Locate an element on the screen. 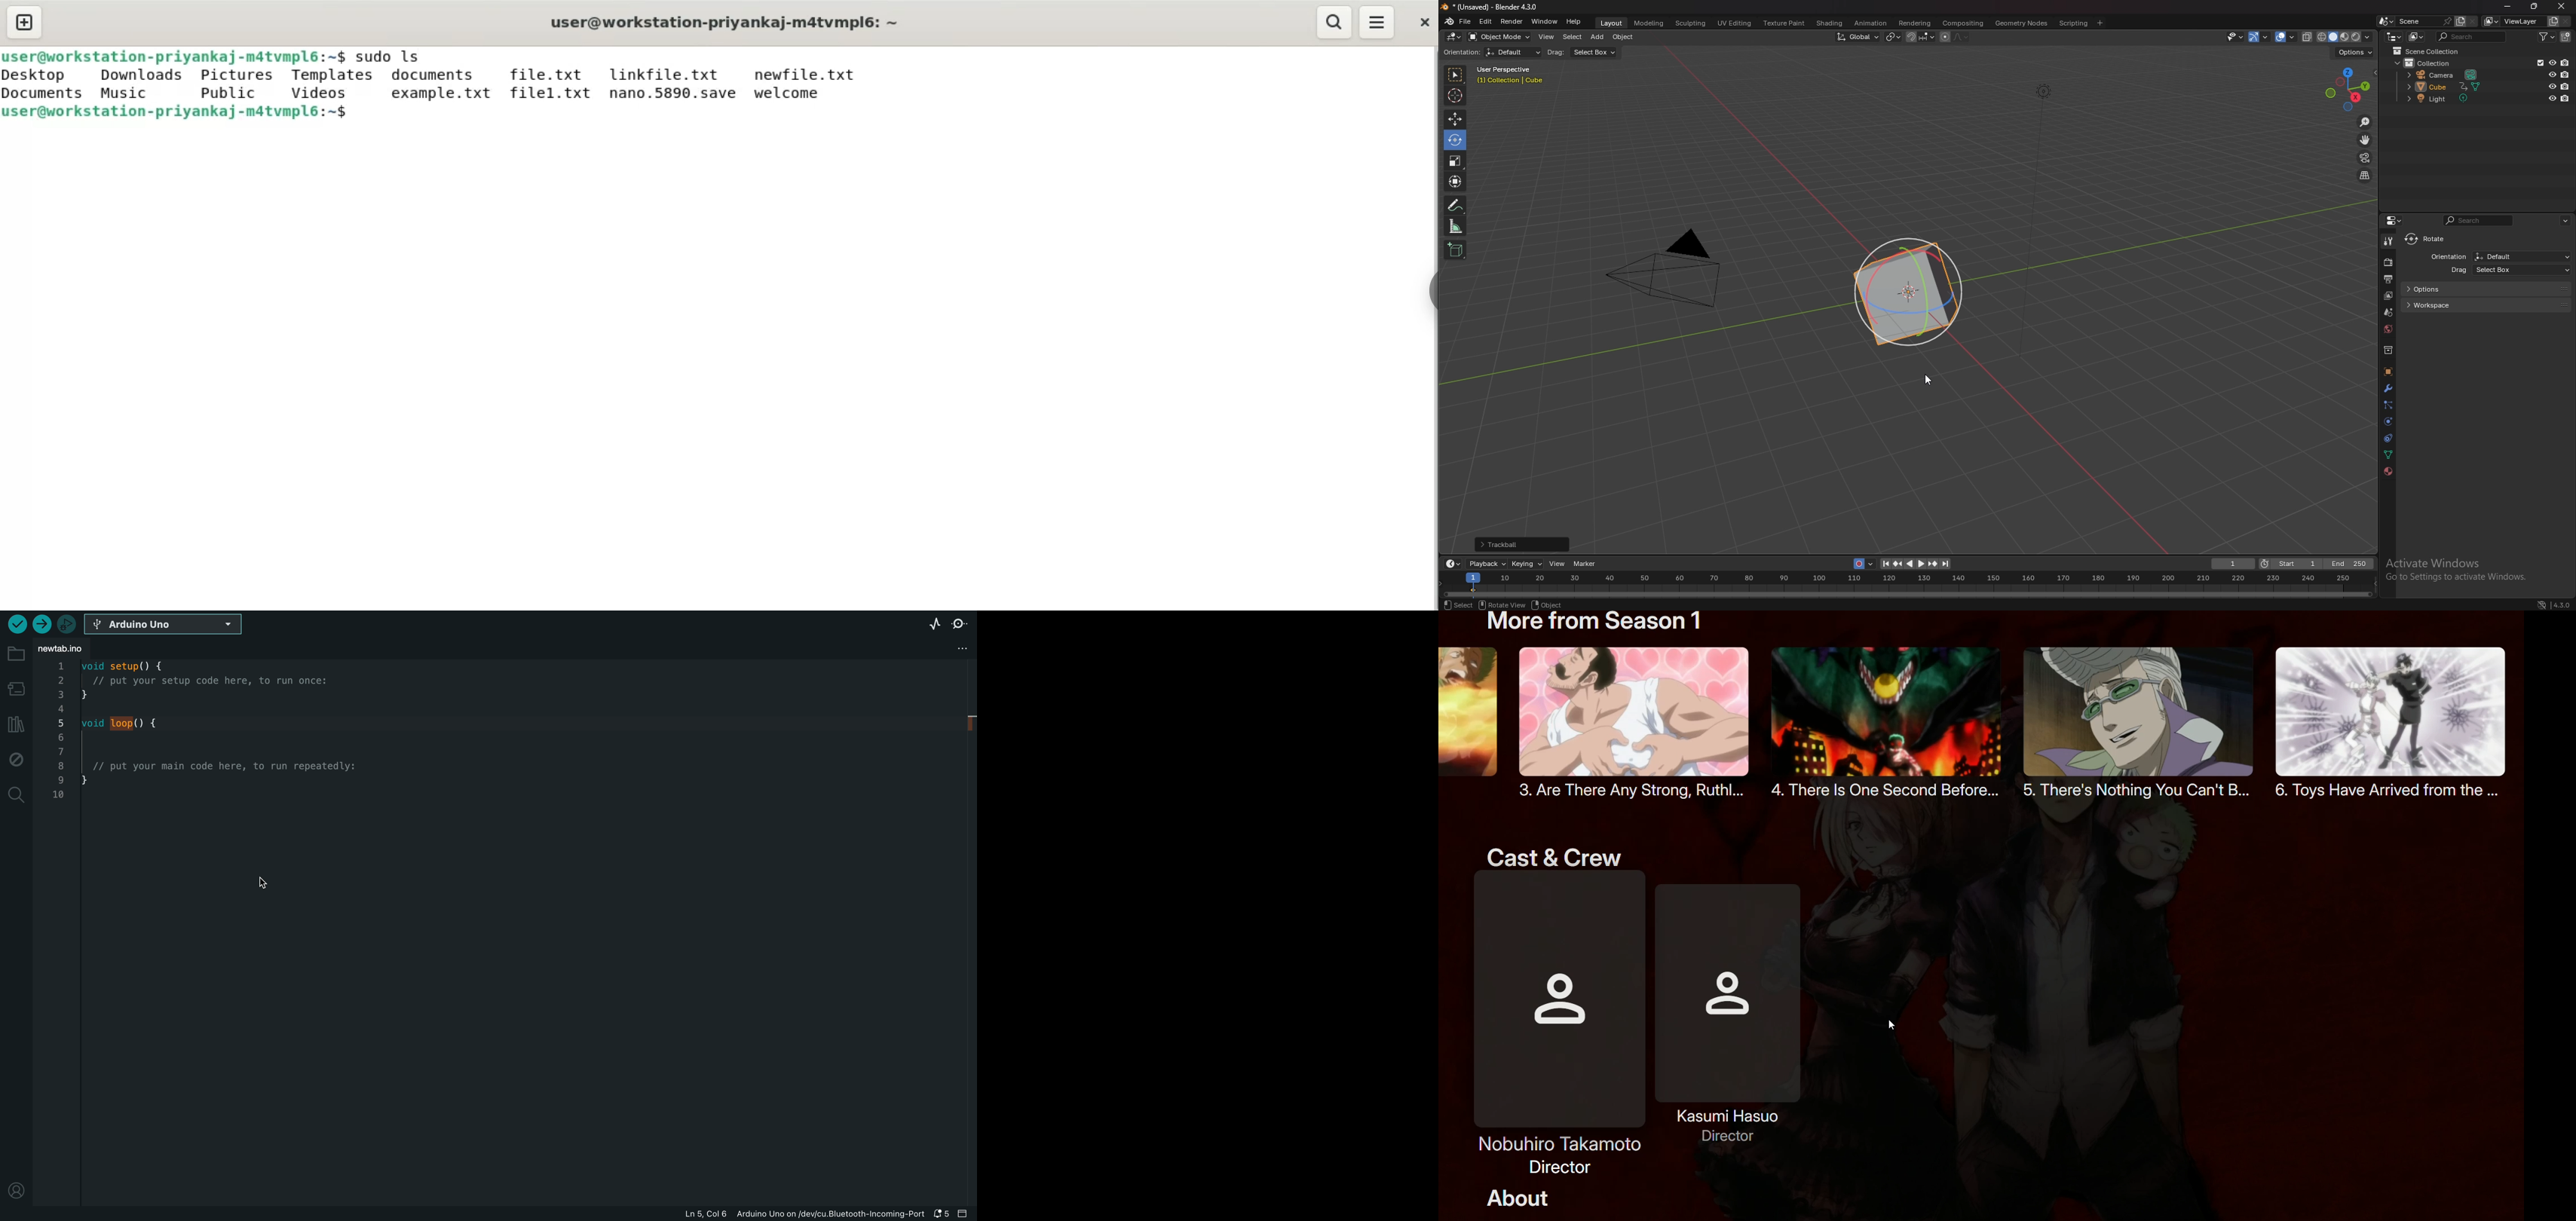 This screenshot has height=1232, width=2576. There is one second before is located at coordinates (1890, 723).